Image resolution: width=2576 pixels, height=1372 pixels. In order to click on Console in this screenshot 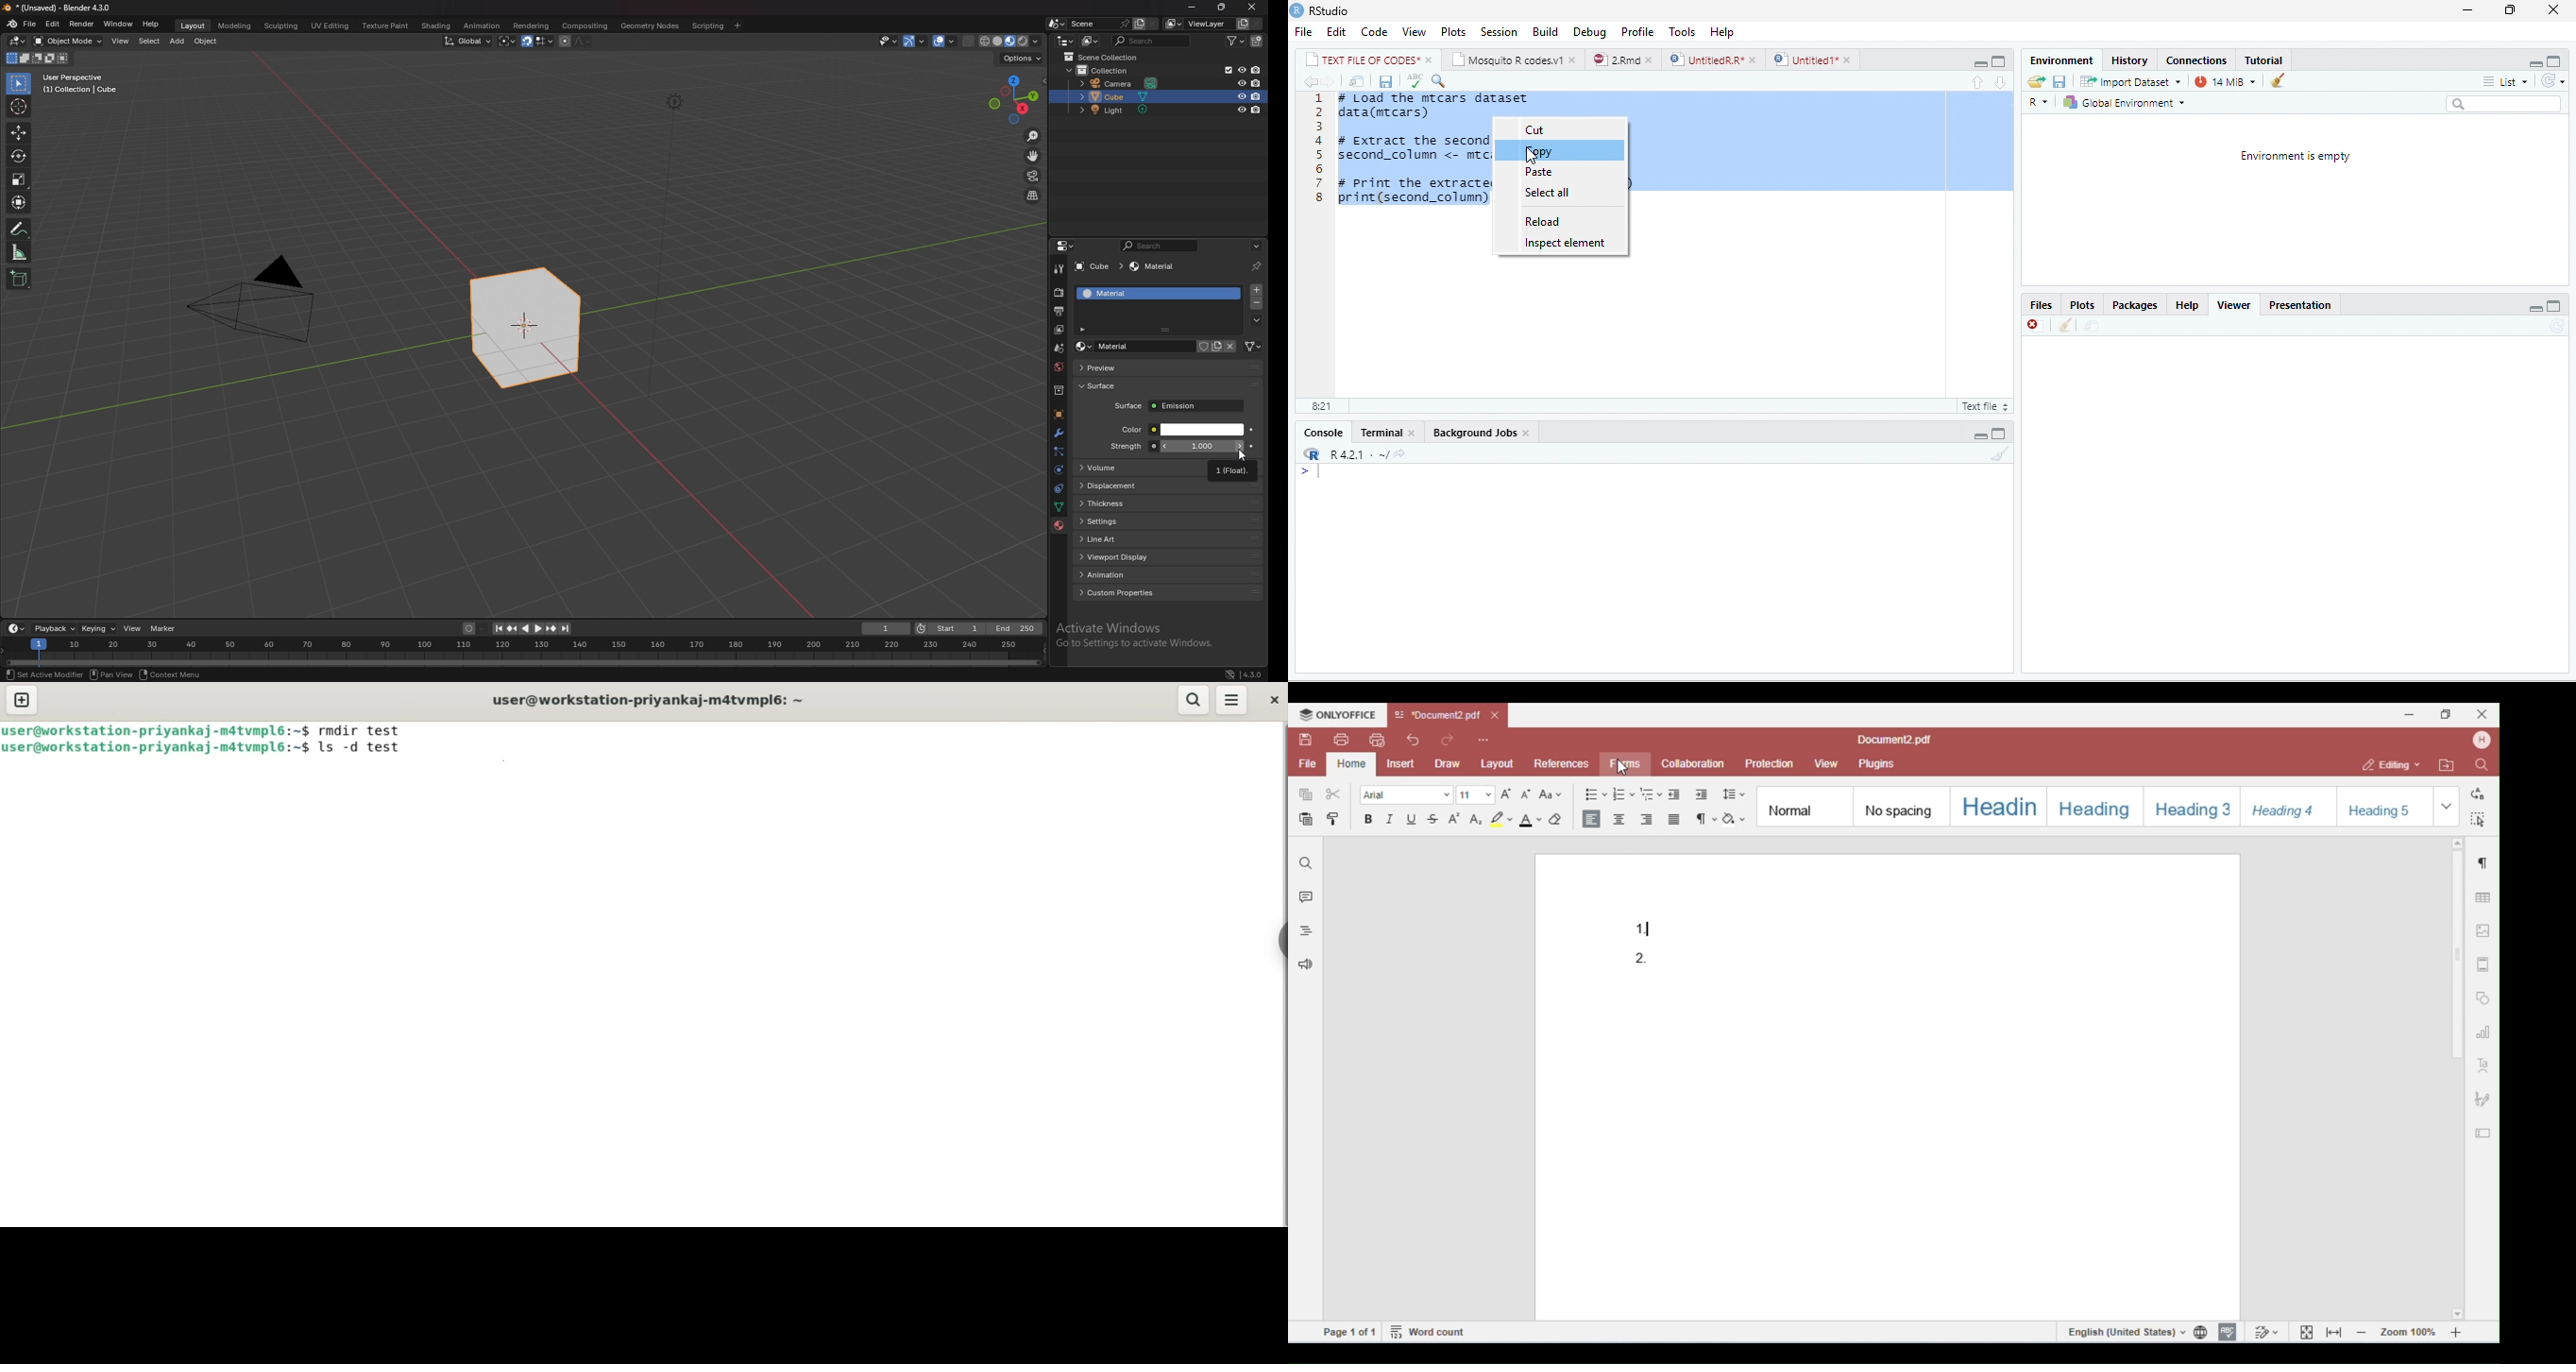, I will do `click(1320, 433)`.